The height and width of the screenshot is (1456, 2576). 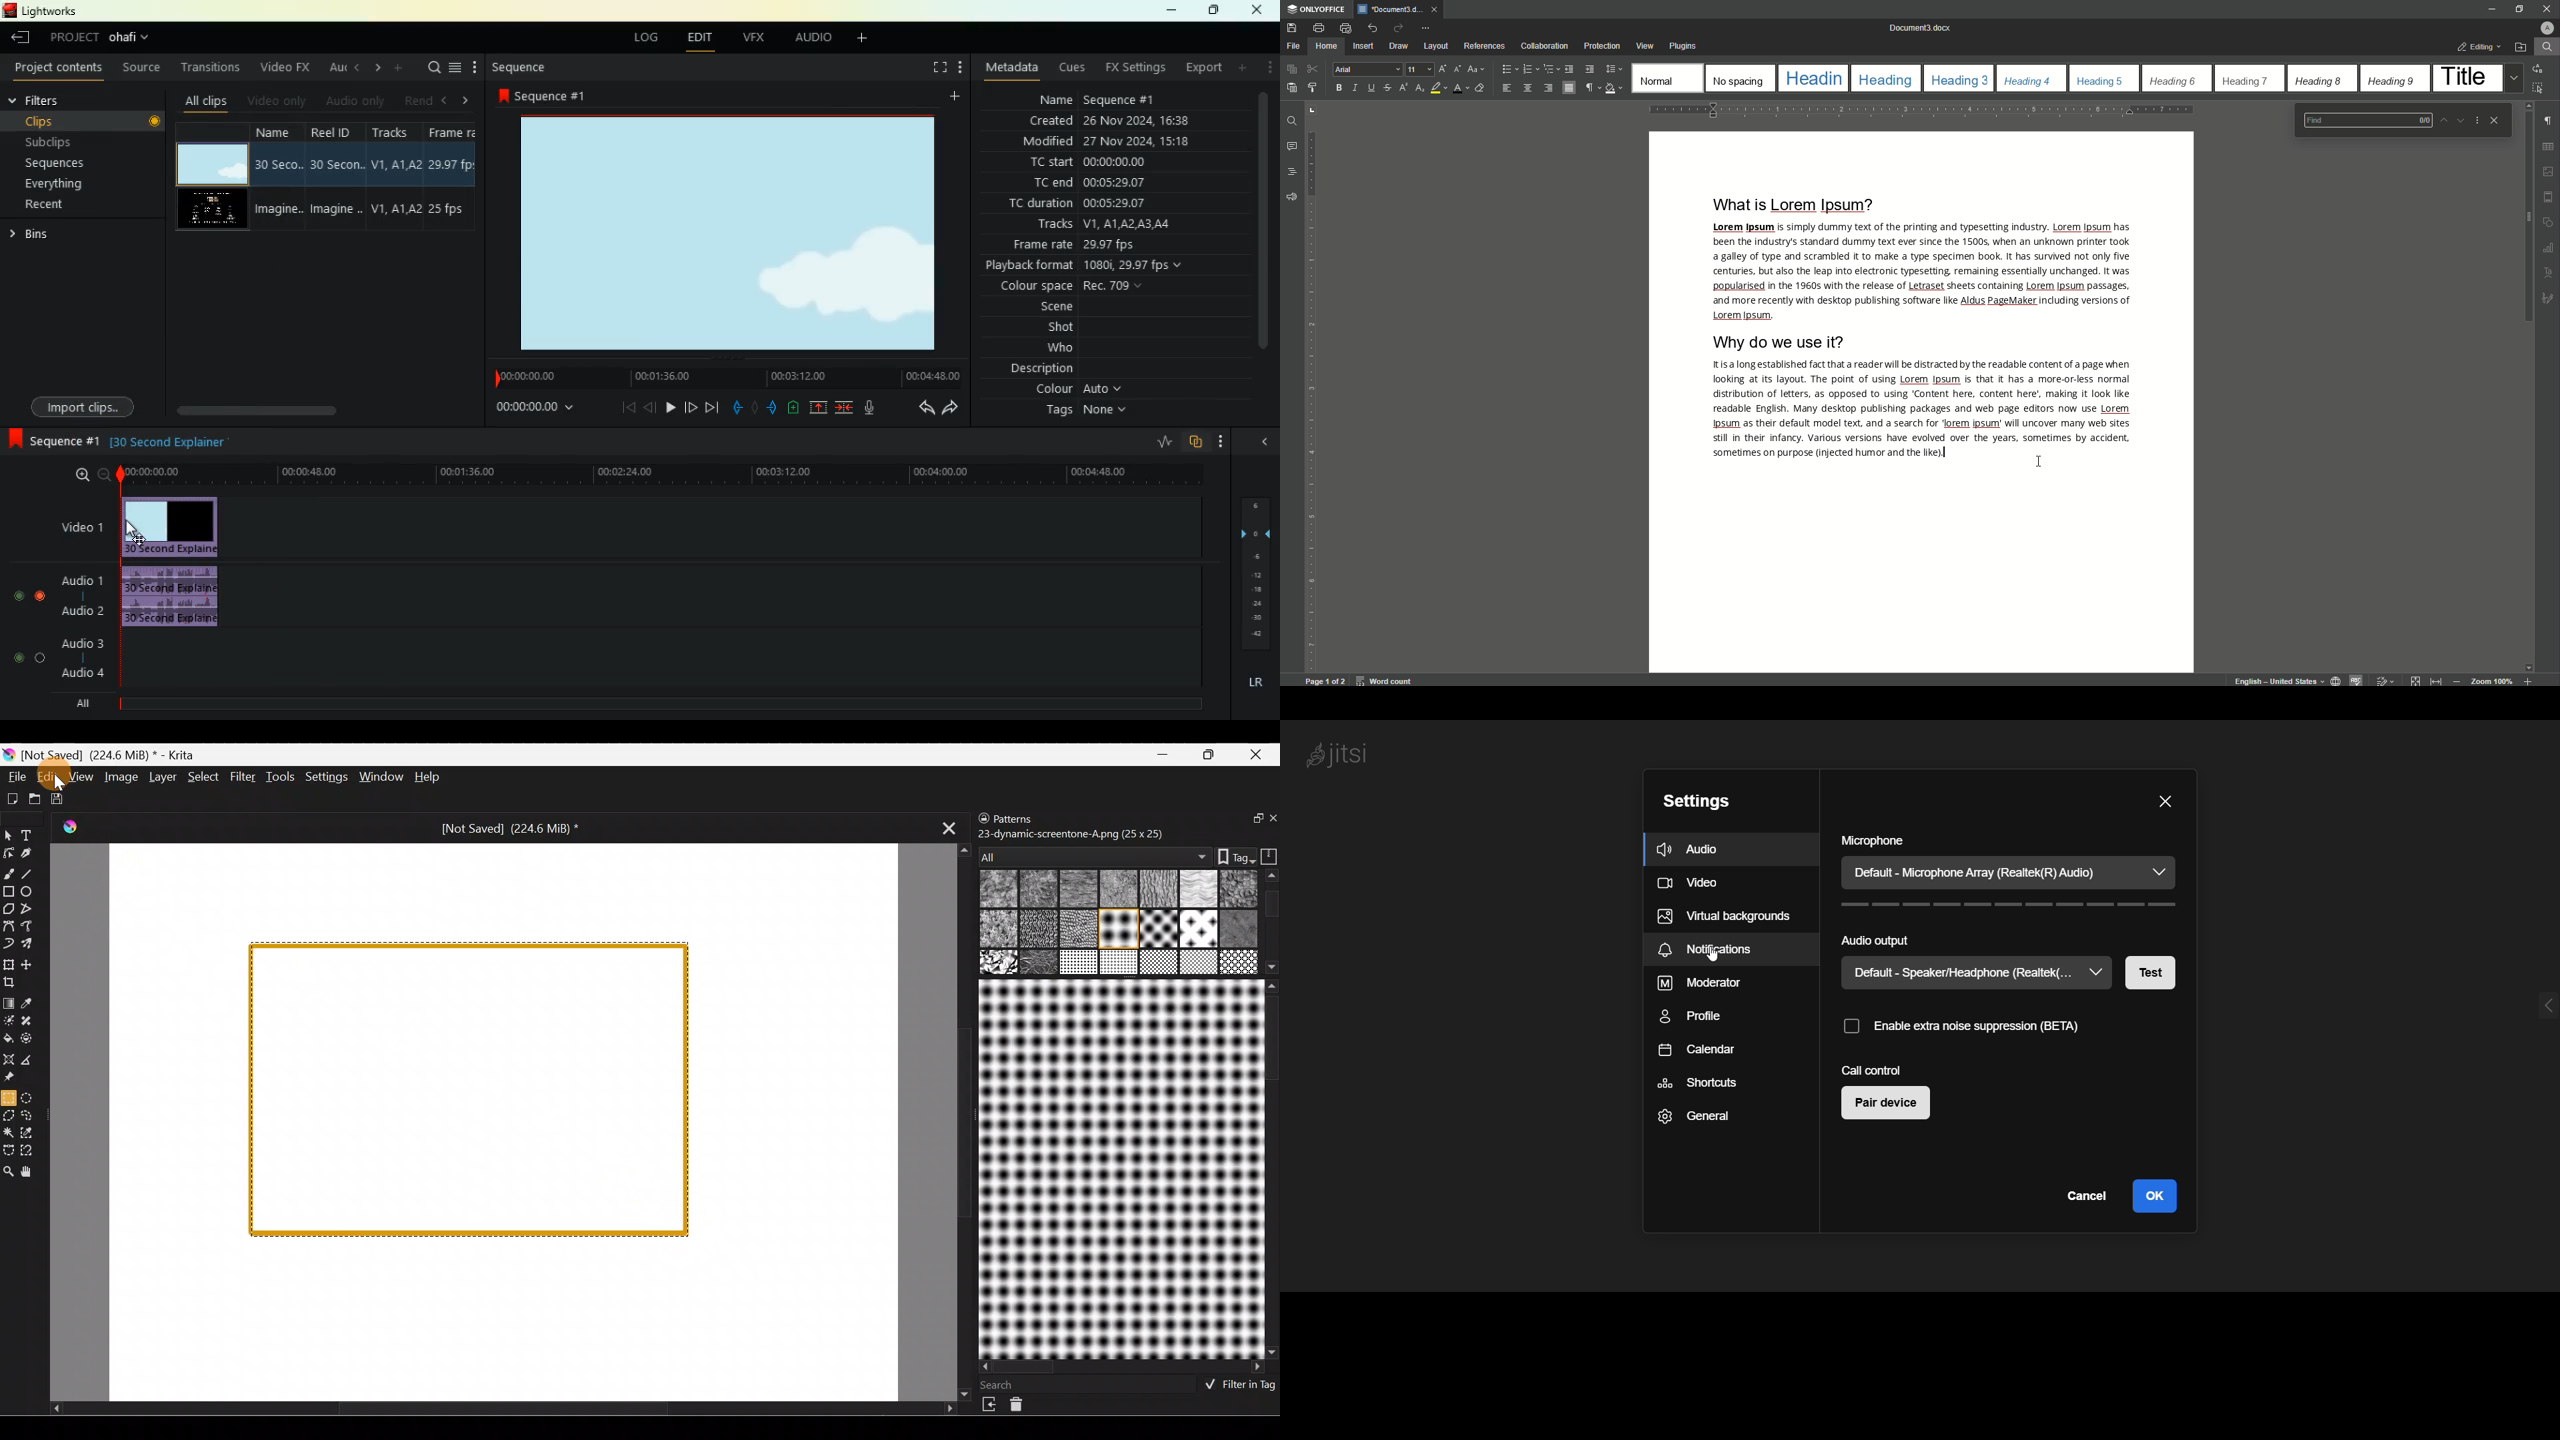 What do you see at coordinates (2358, 679) in the screenshot?
I see `spelling check` at bounding box center [2358, 679].